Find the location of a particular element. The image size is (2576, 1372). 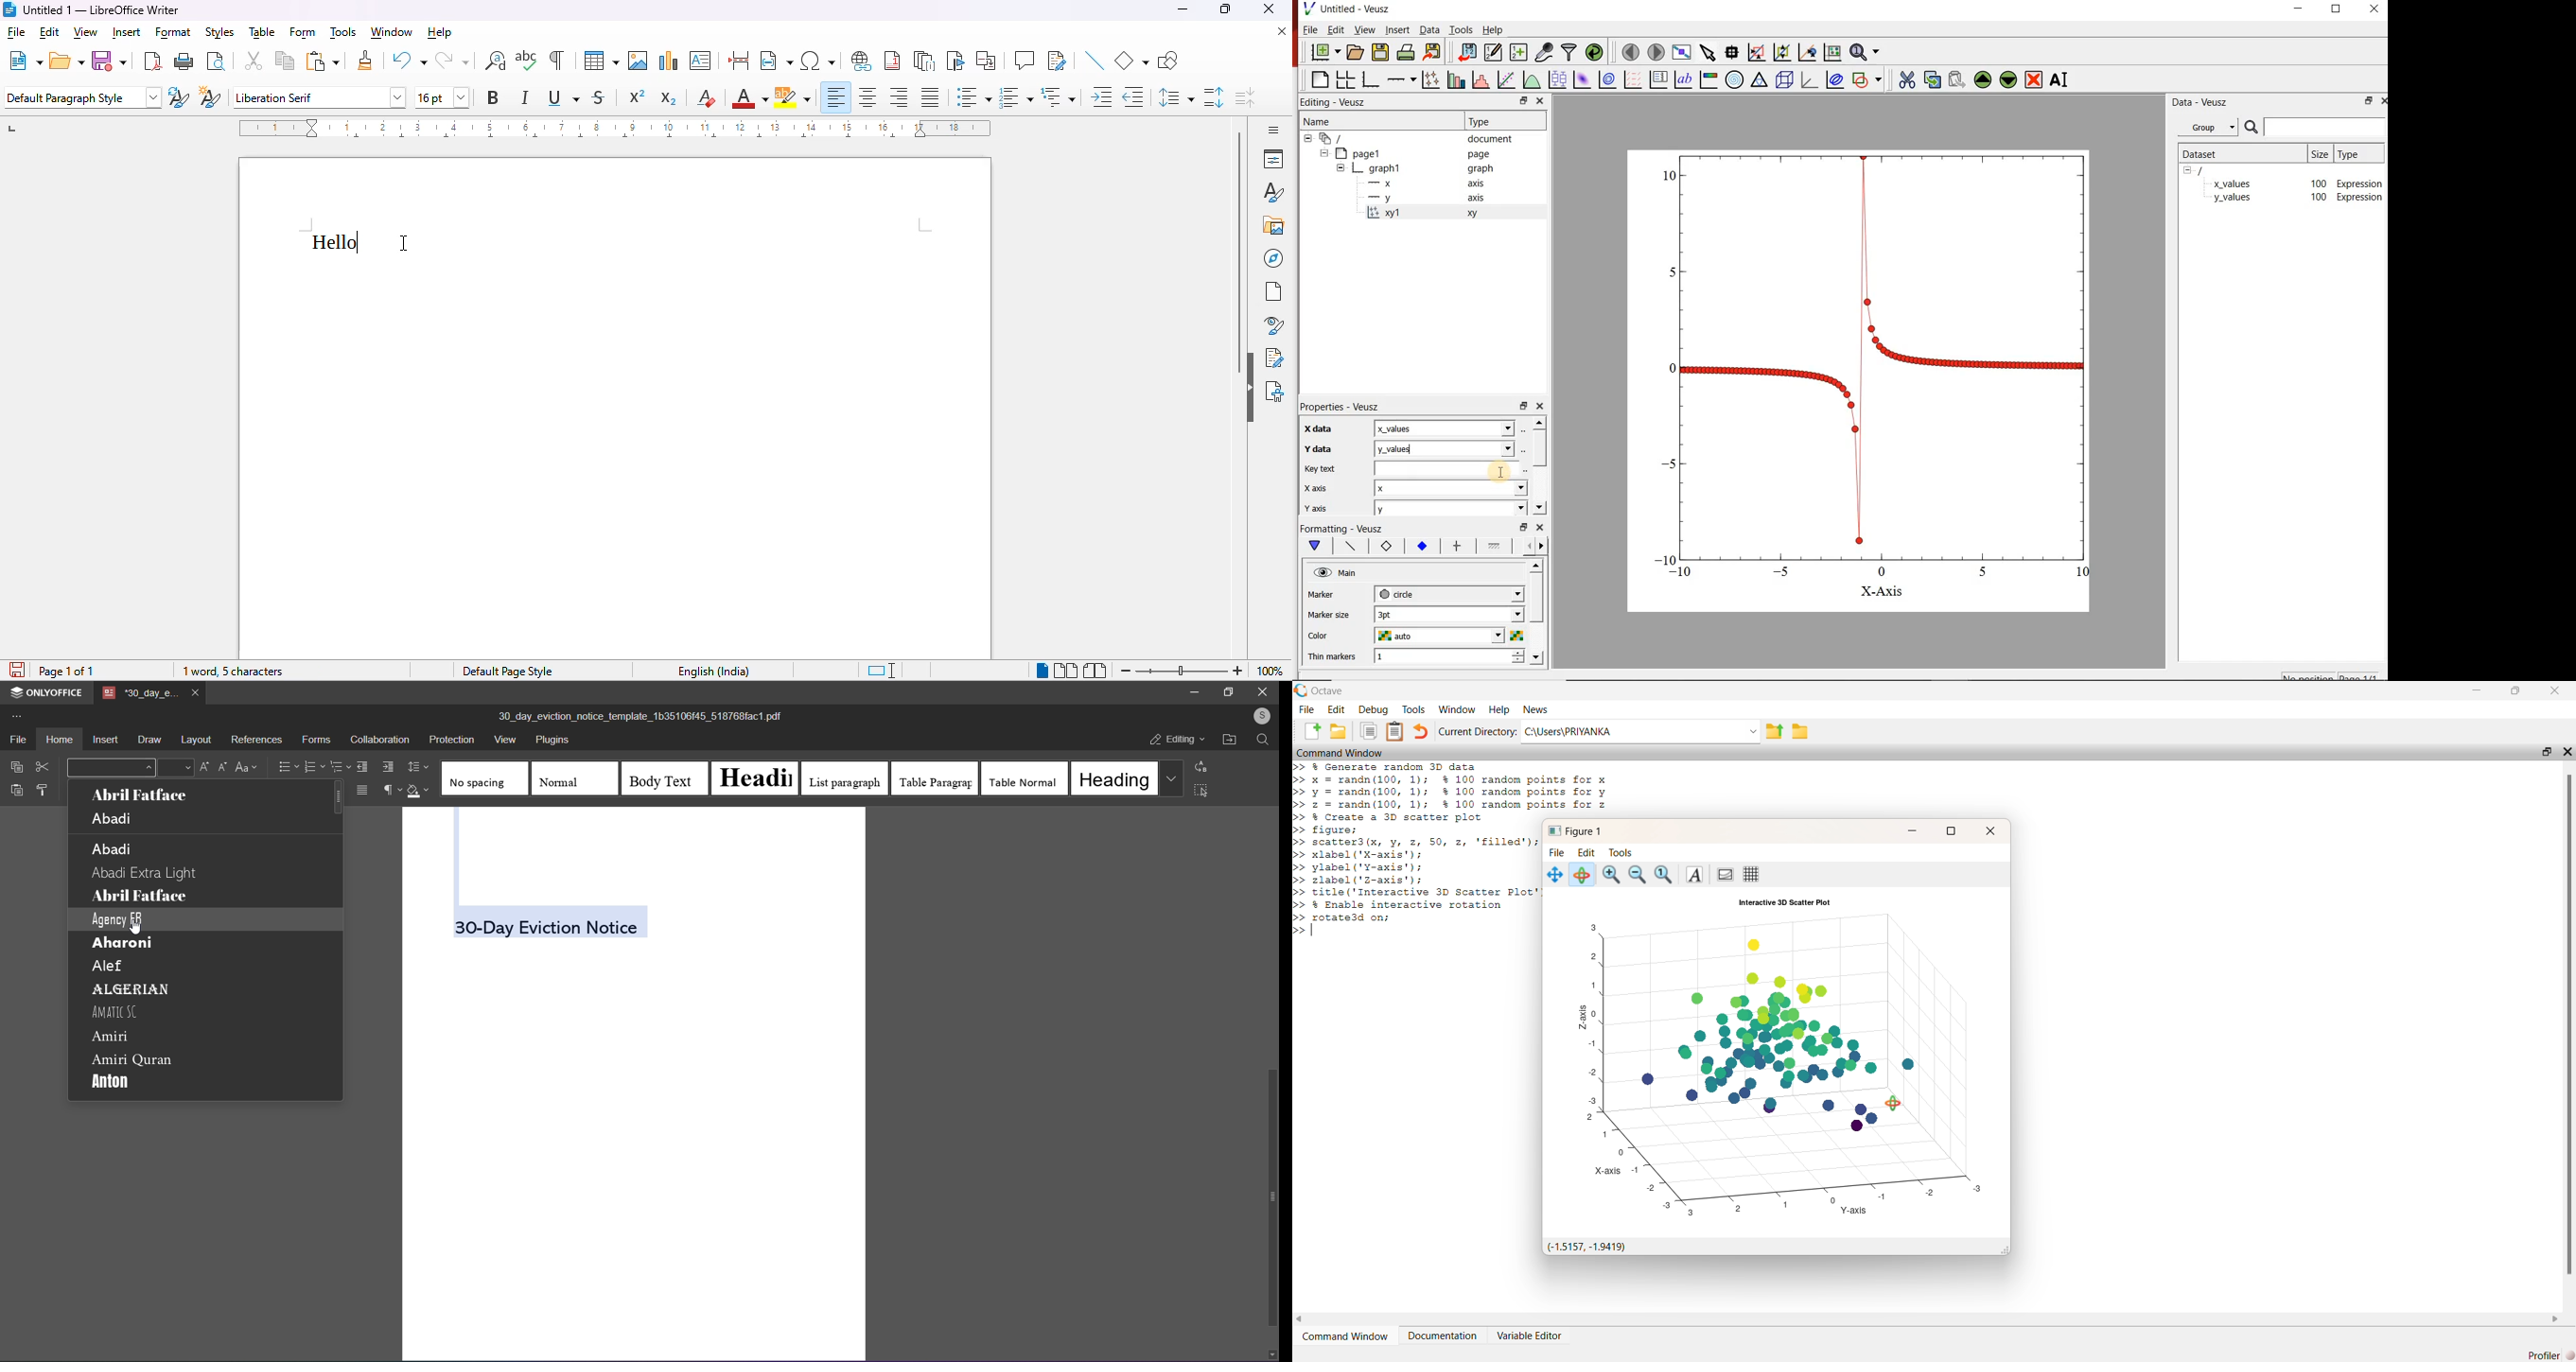

save is located at coordinates (110, 60).